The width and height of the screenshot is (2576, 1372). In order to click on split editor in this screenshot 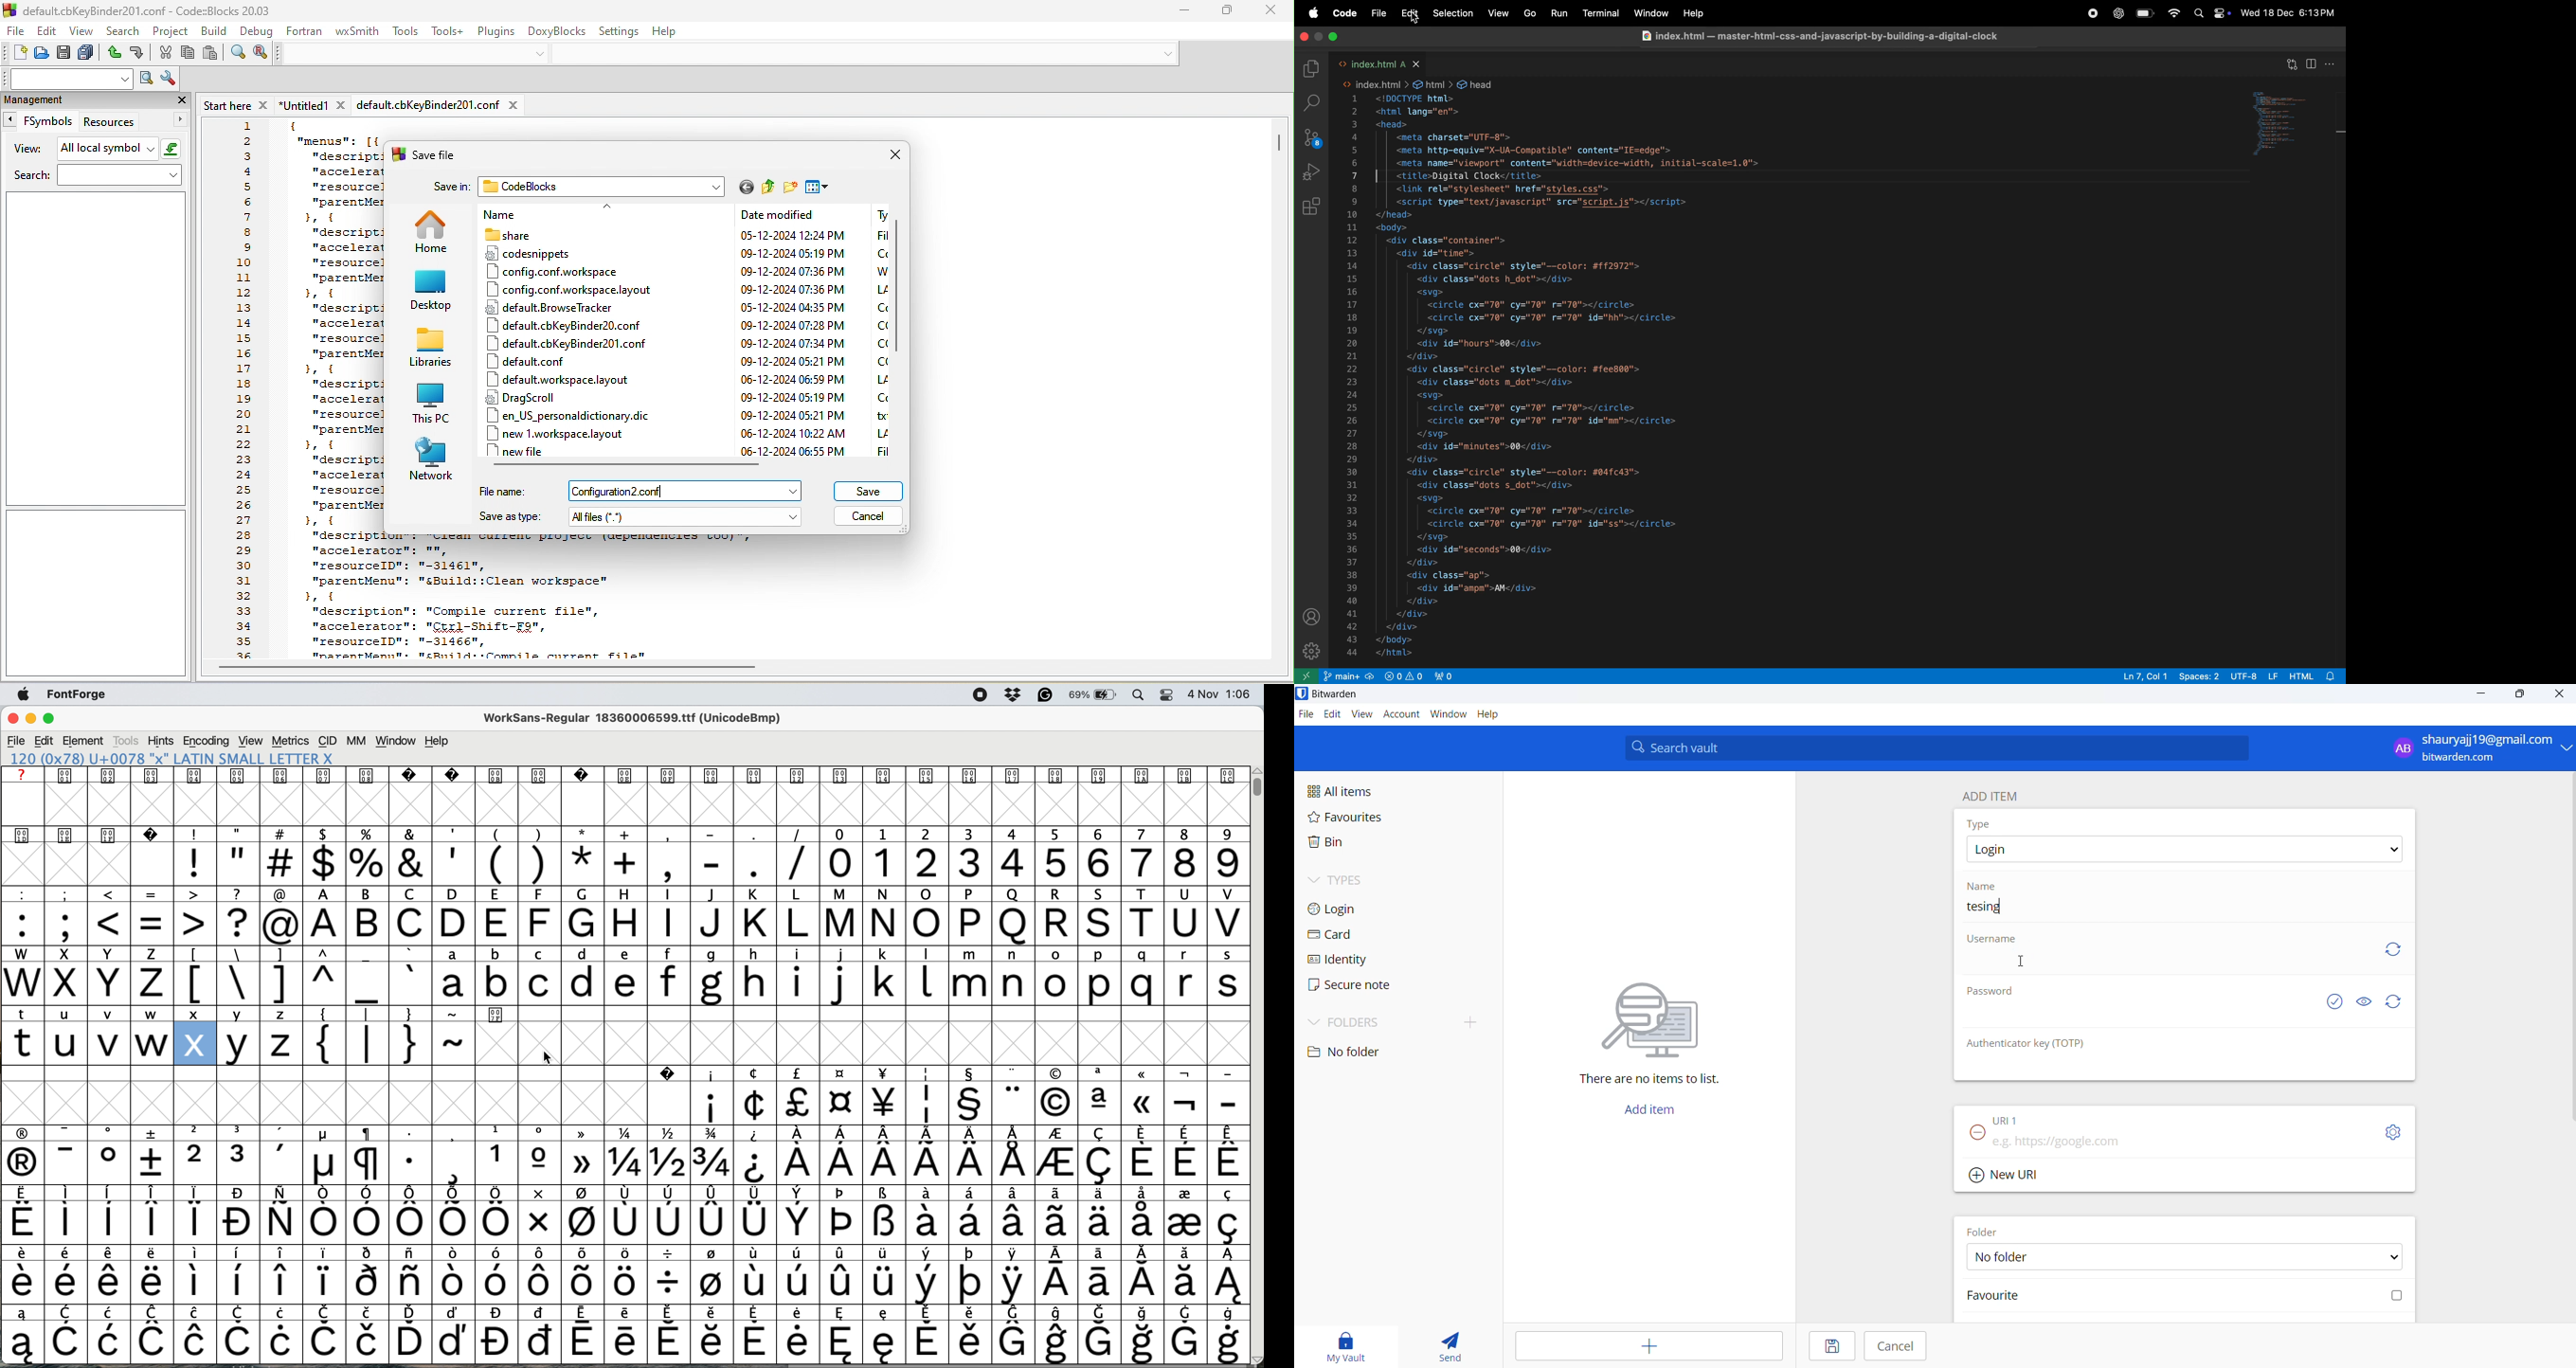, I will do `click(2311, 64)`.